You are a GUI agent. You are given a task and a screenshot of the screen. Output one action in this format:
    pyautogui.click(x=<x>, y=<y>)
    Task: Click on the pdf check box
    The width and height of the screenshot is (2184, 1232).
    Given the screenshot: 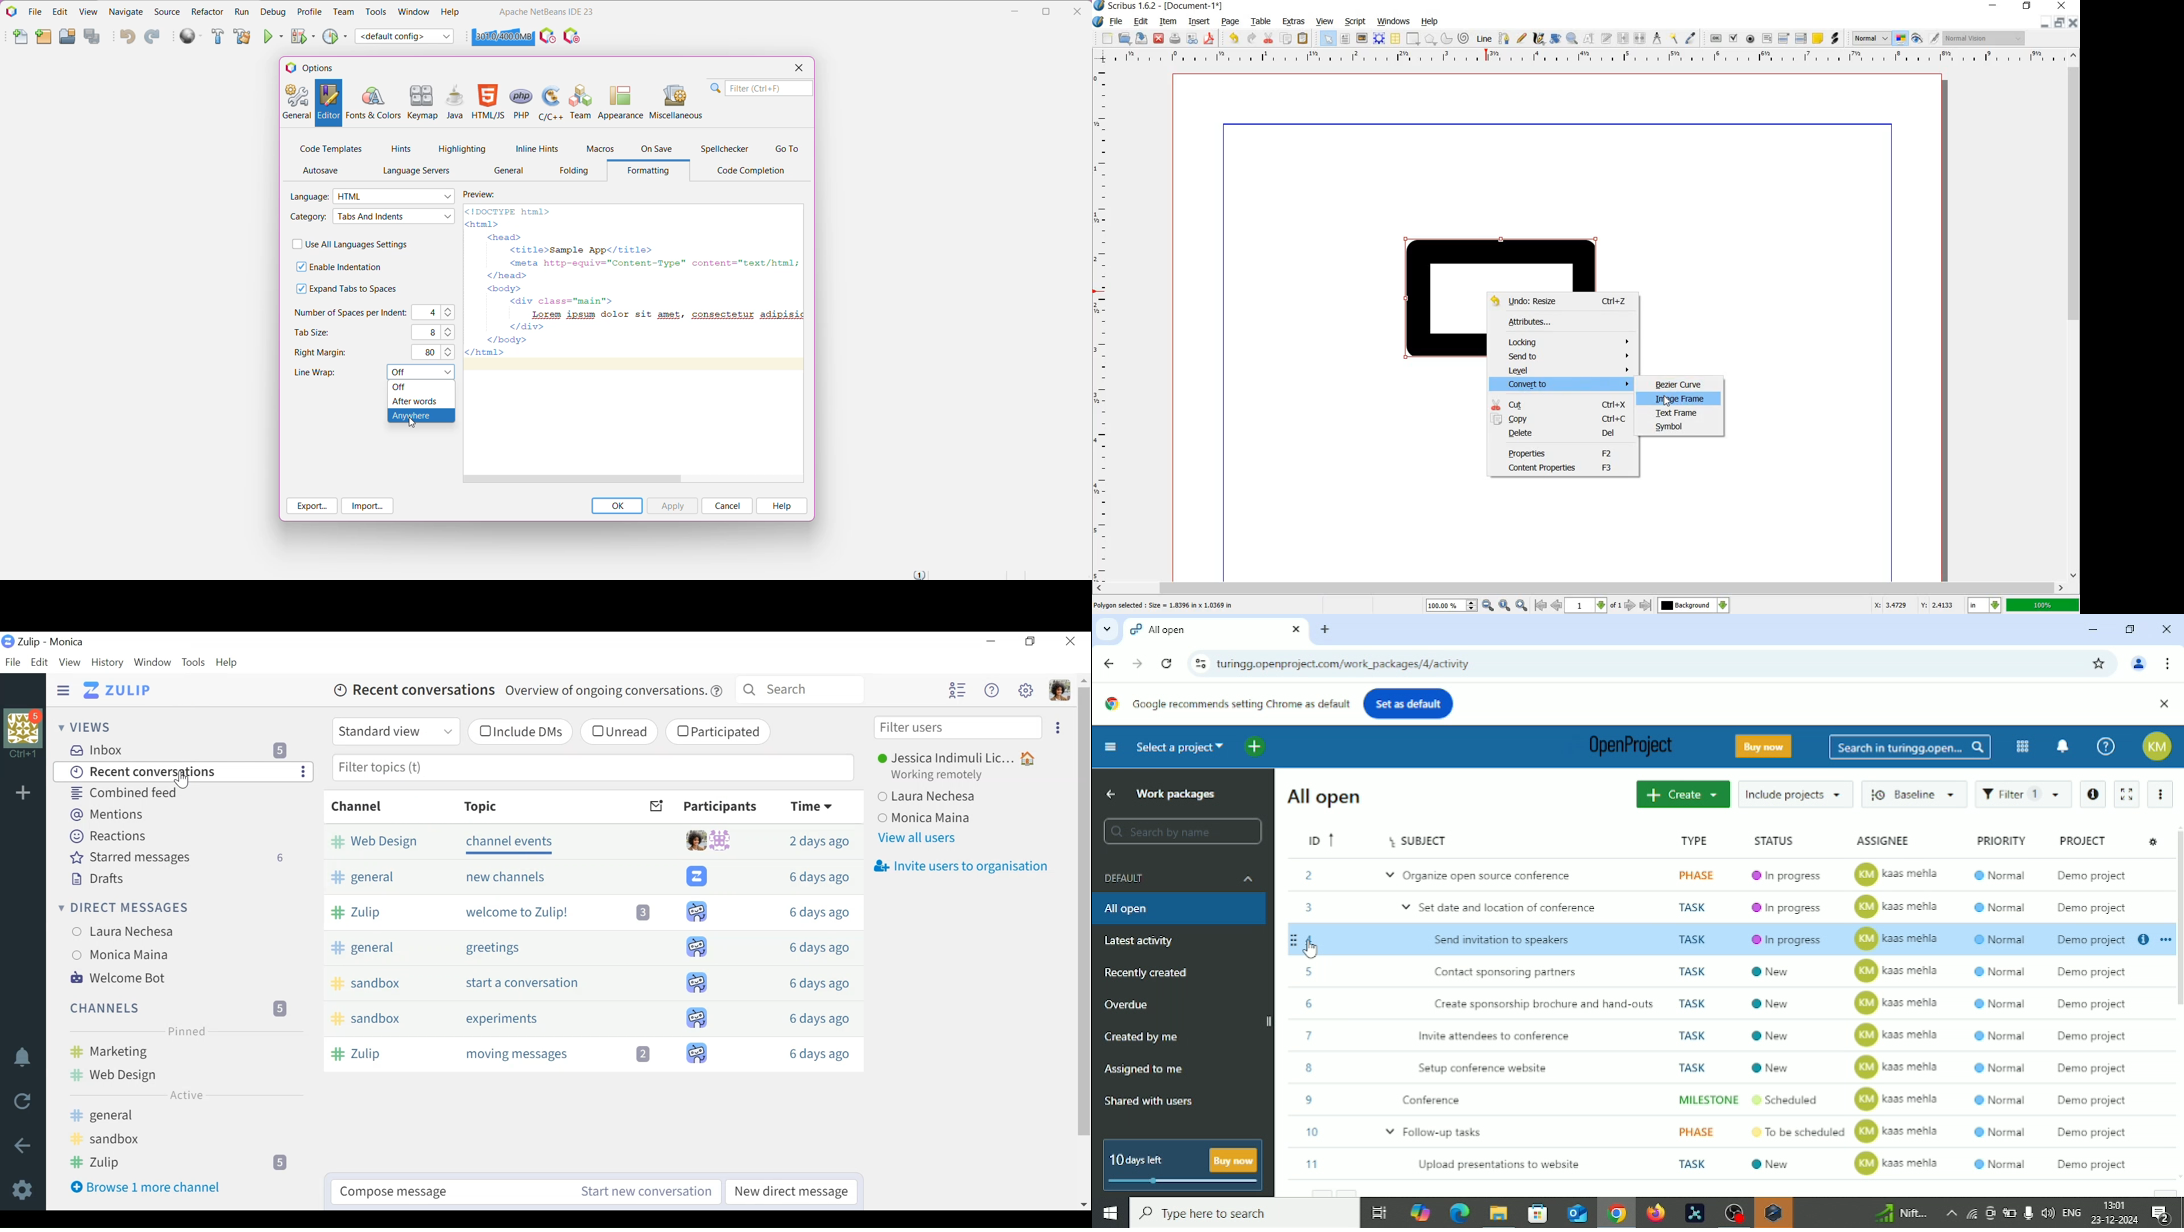 What is the action you would take?
    pyautogui.click(x=1734, y=39)
    